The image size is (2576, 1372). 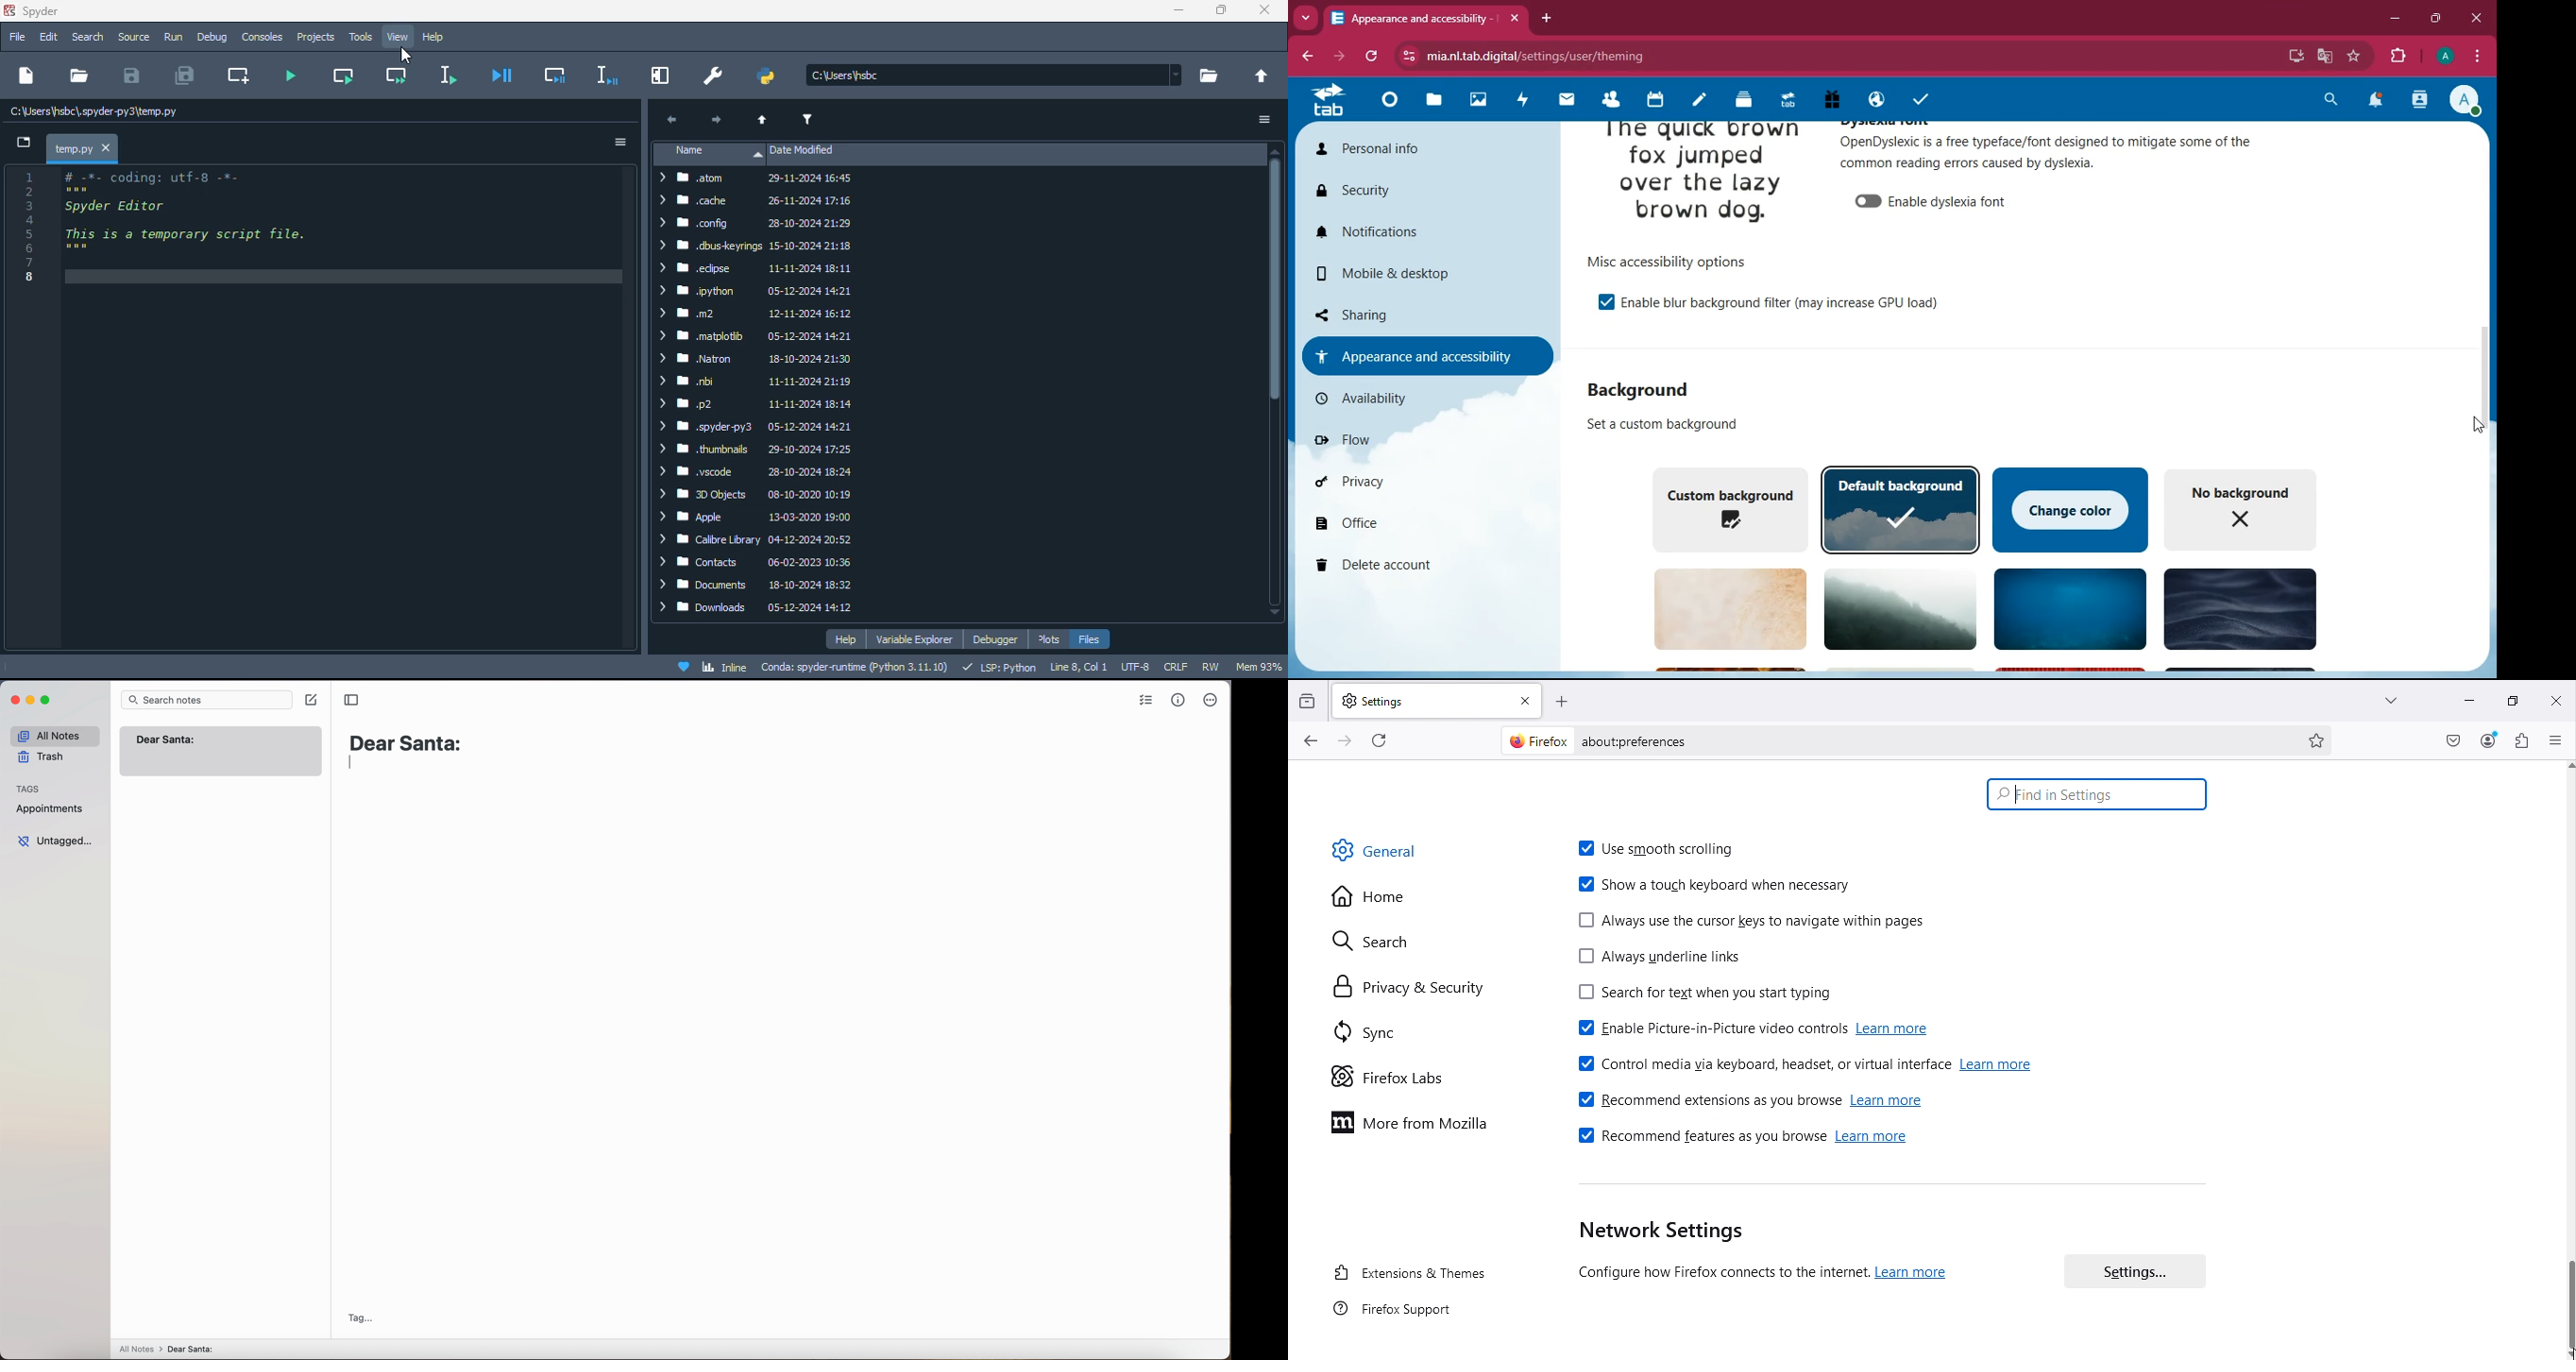 What do you see at coordinates (2324, 56) in the screenshot?
I see `google translate` at bounding box center [2324, 56].